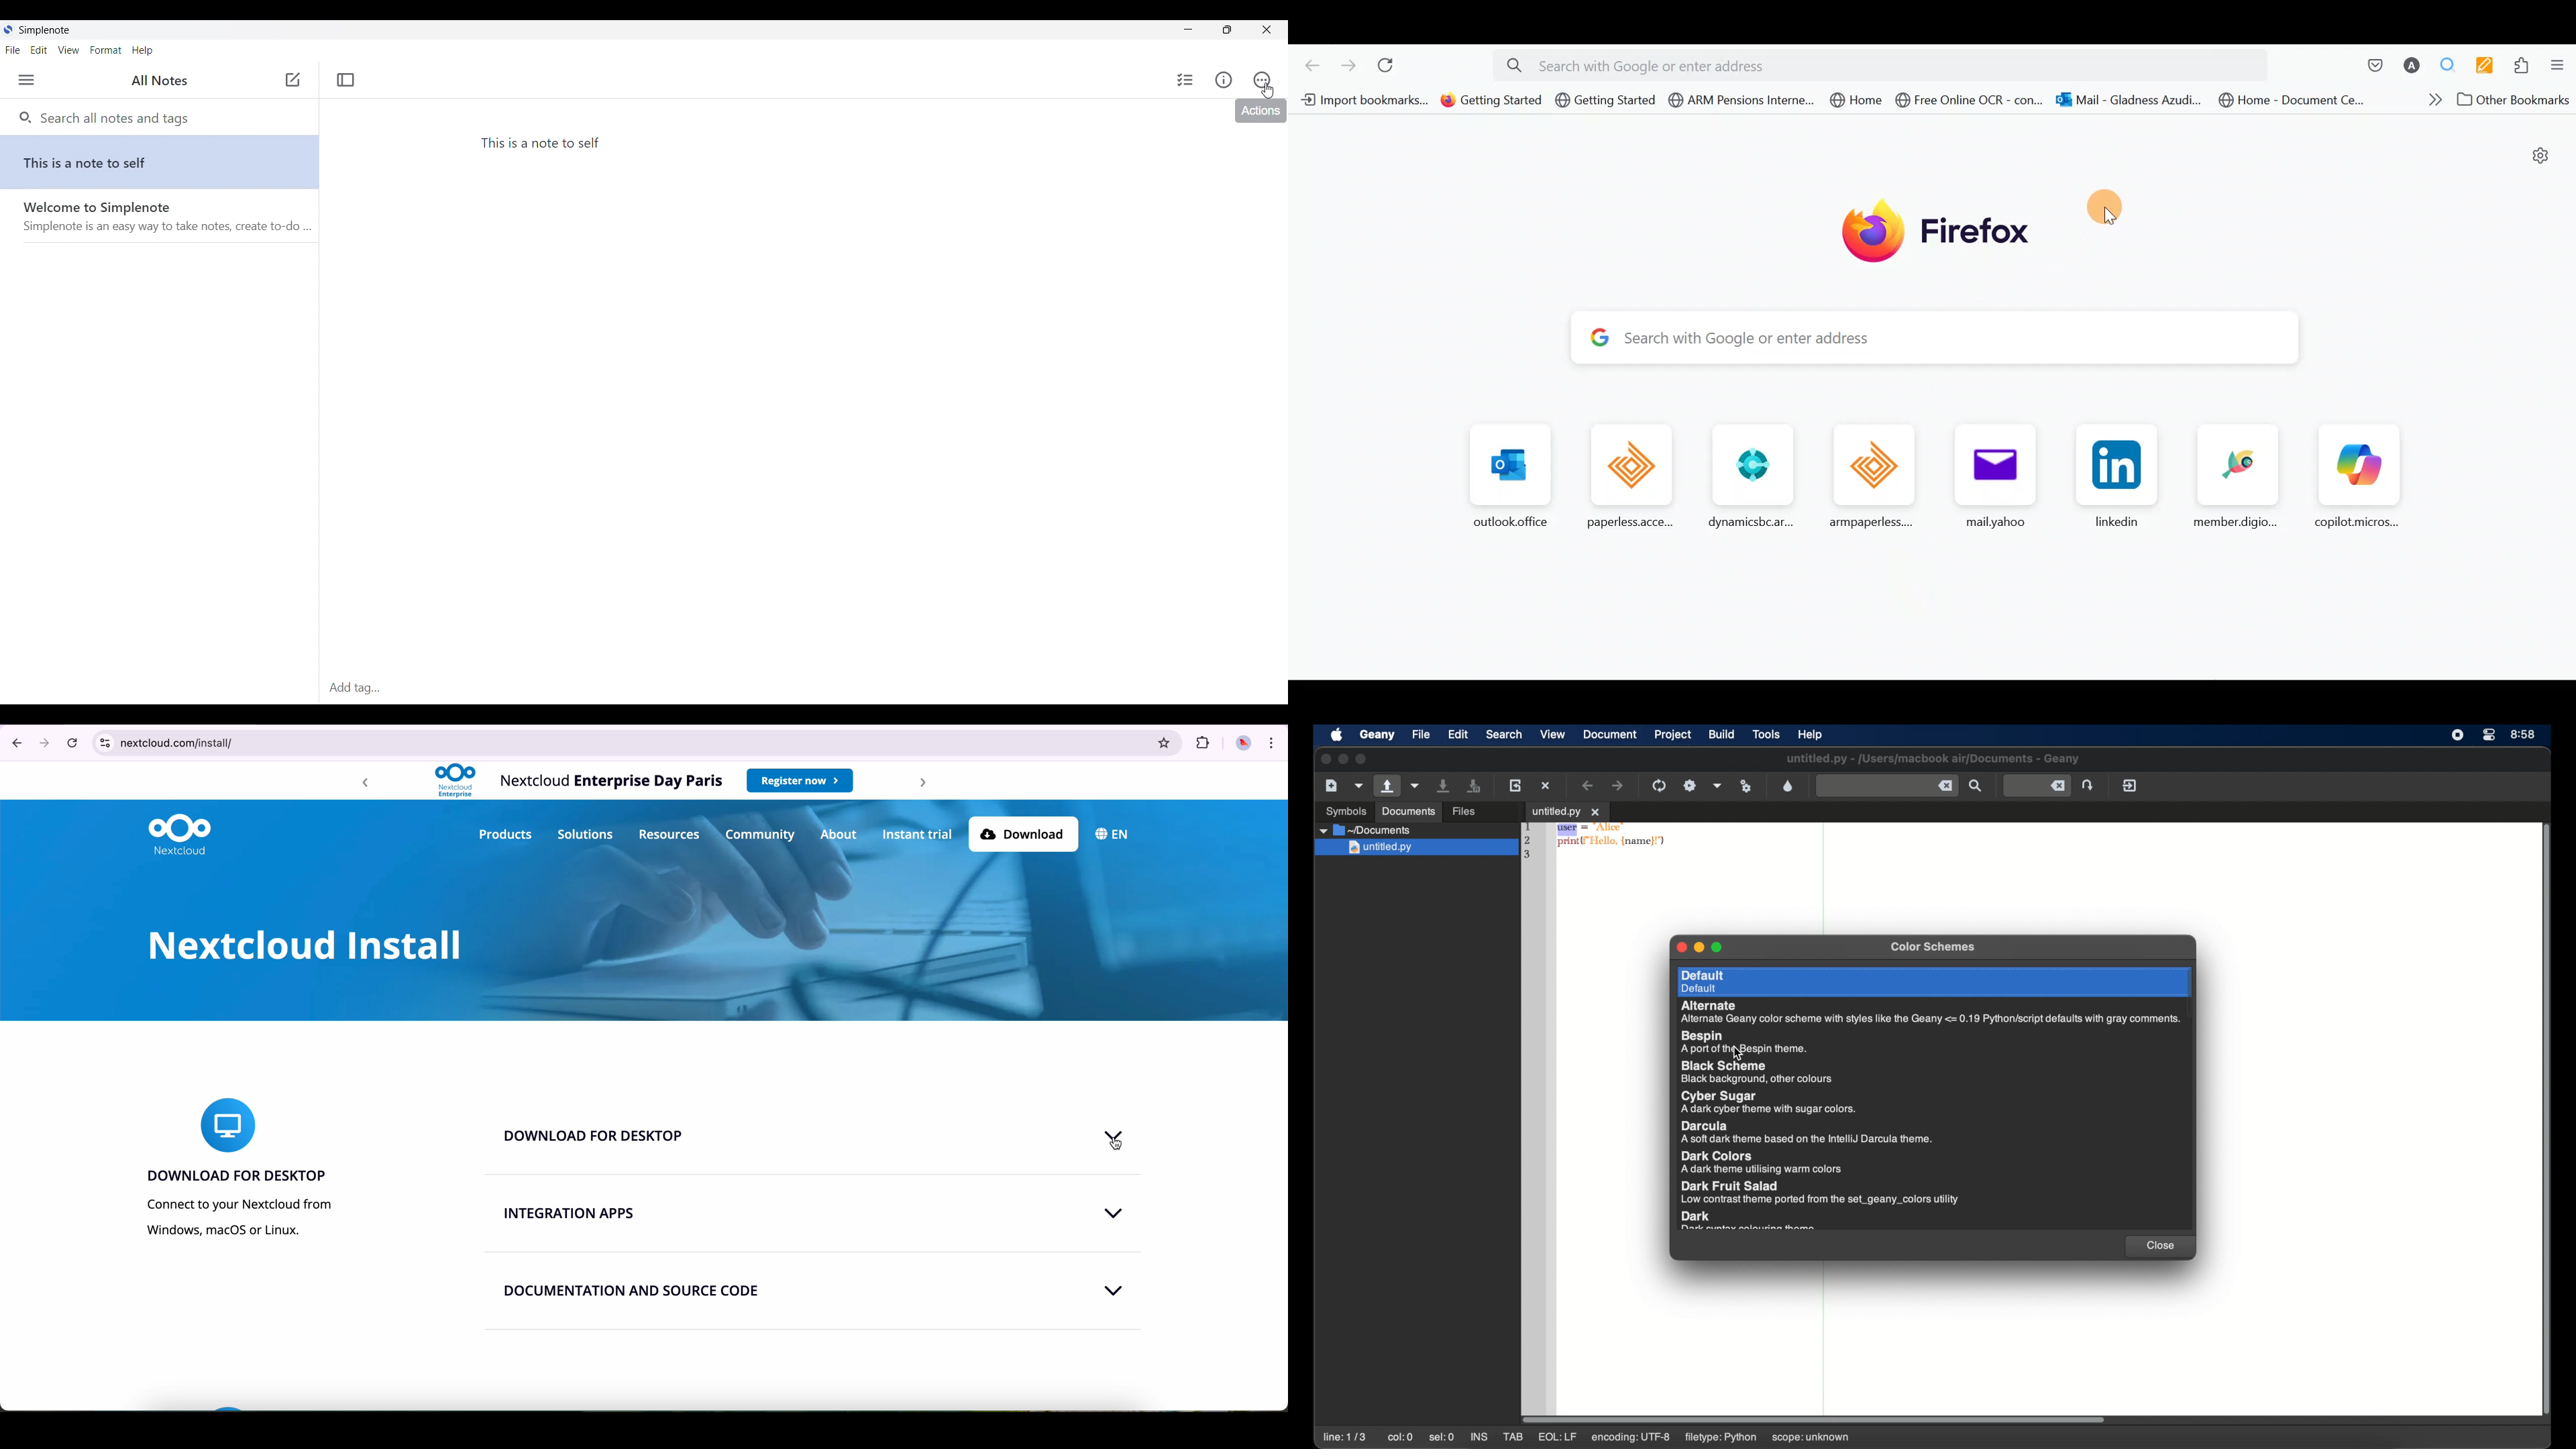 This screenshot has width=2576, height=1456. I want to click on Save to pocket, so click(2368, 65).